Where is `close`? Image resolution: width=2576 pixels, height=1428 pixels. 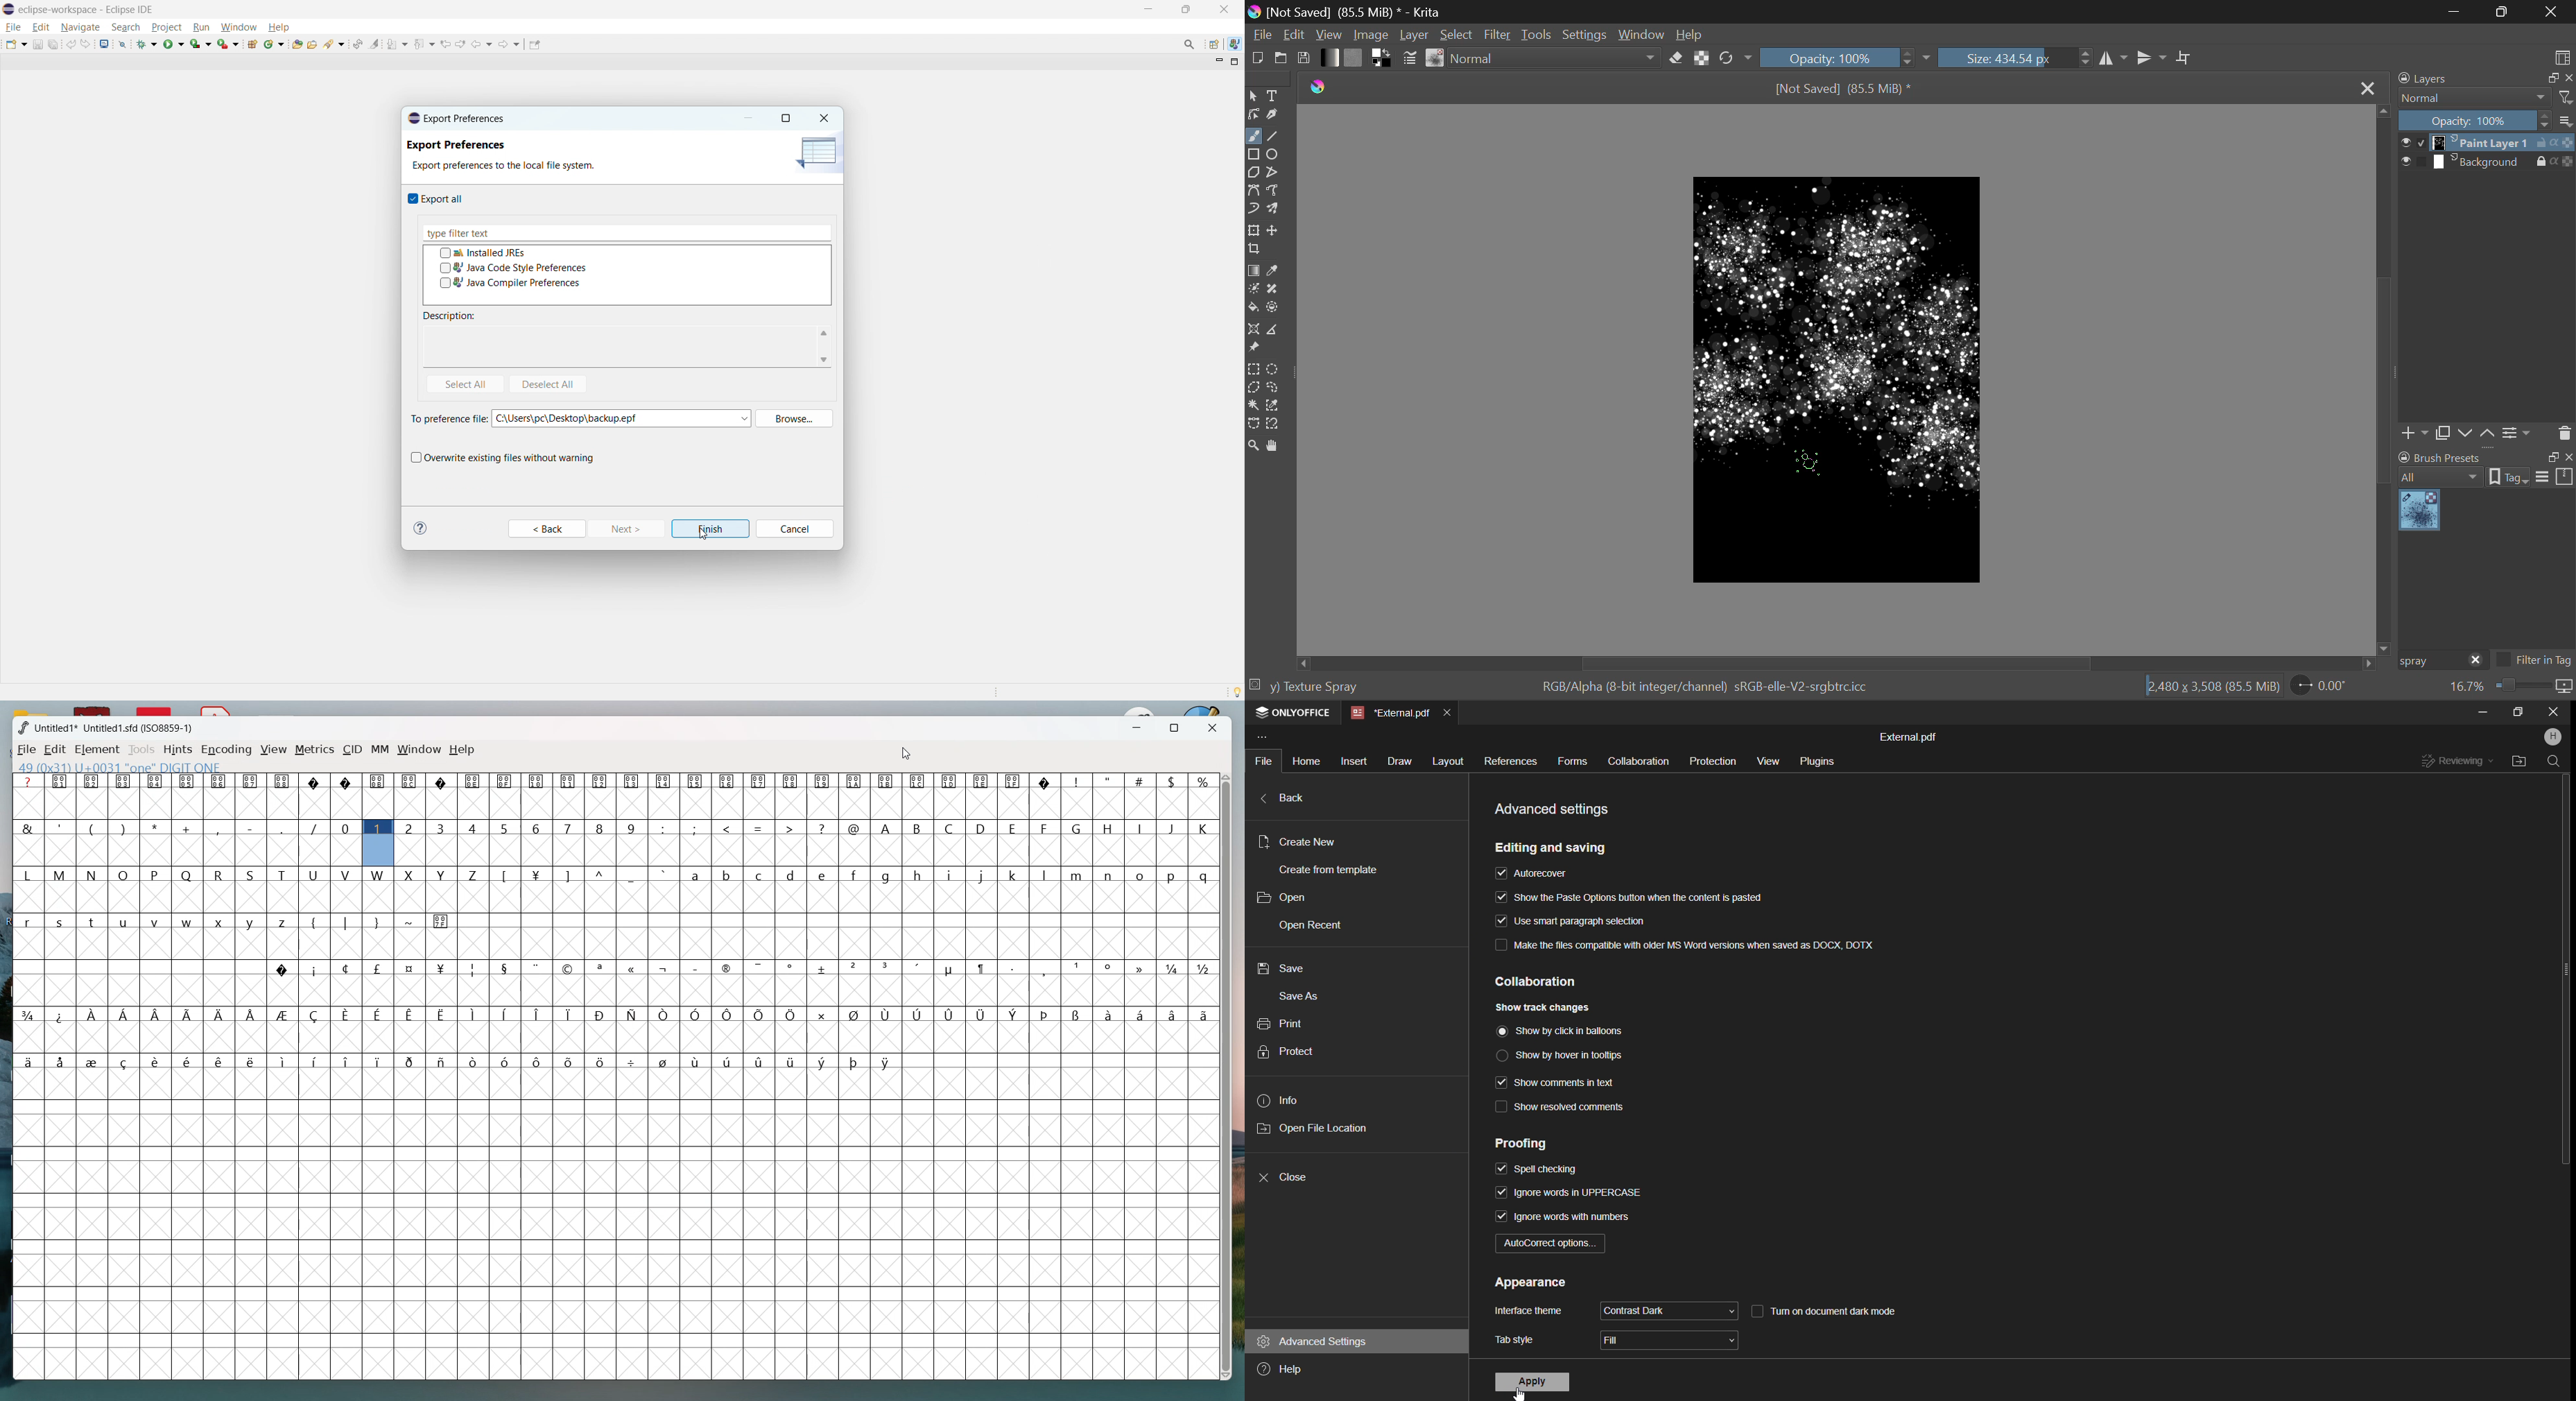
close is located at coordinates (1210, 728).